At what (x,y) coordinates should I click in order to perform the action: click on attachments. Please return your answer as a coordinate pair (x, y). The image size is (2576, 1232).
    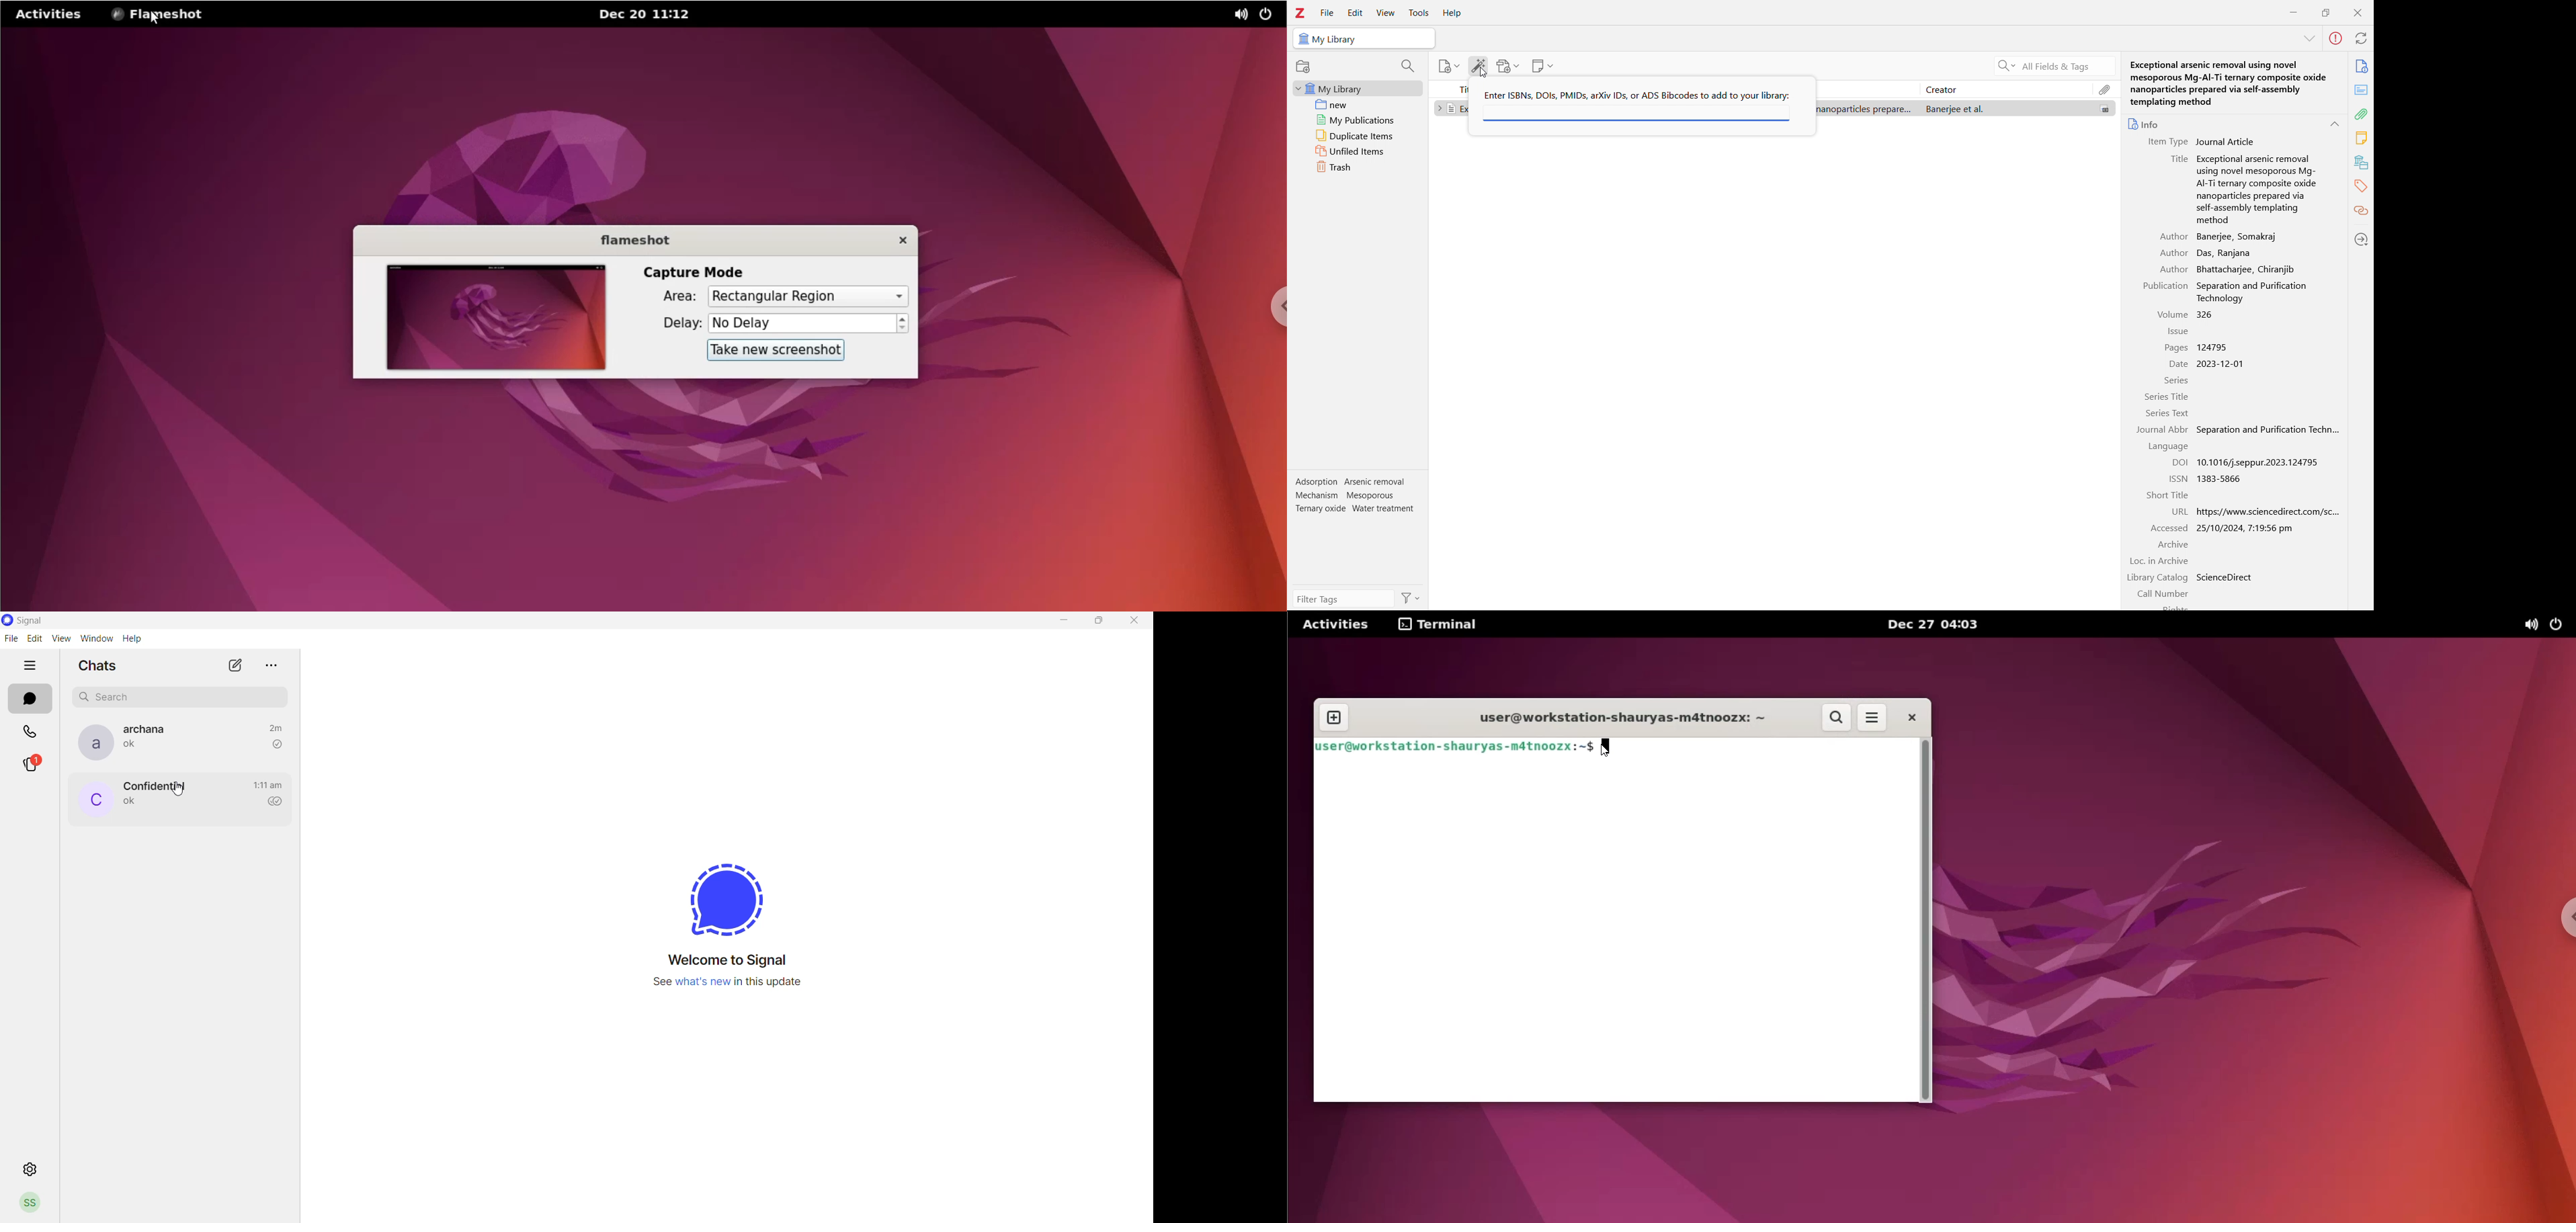
    Looking at the image, I should click on (2105, 89).